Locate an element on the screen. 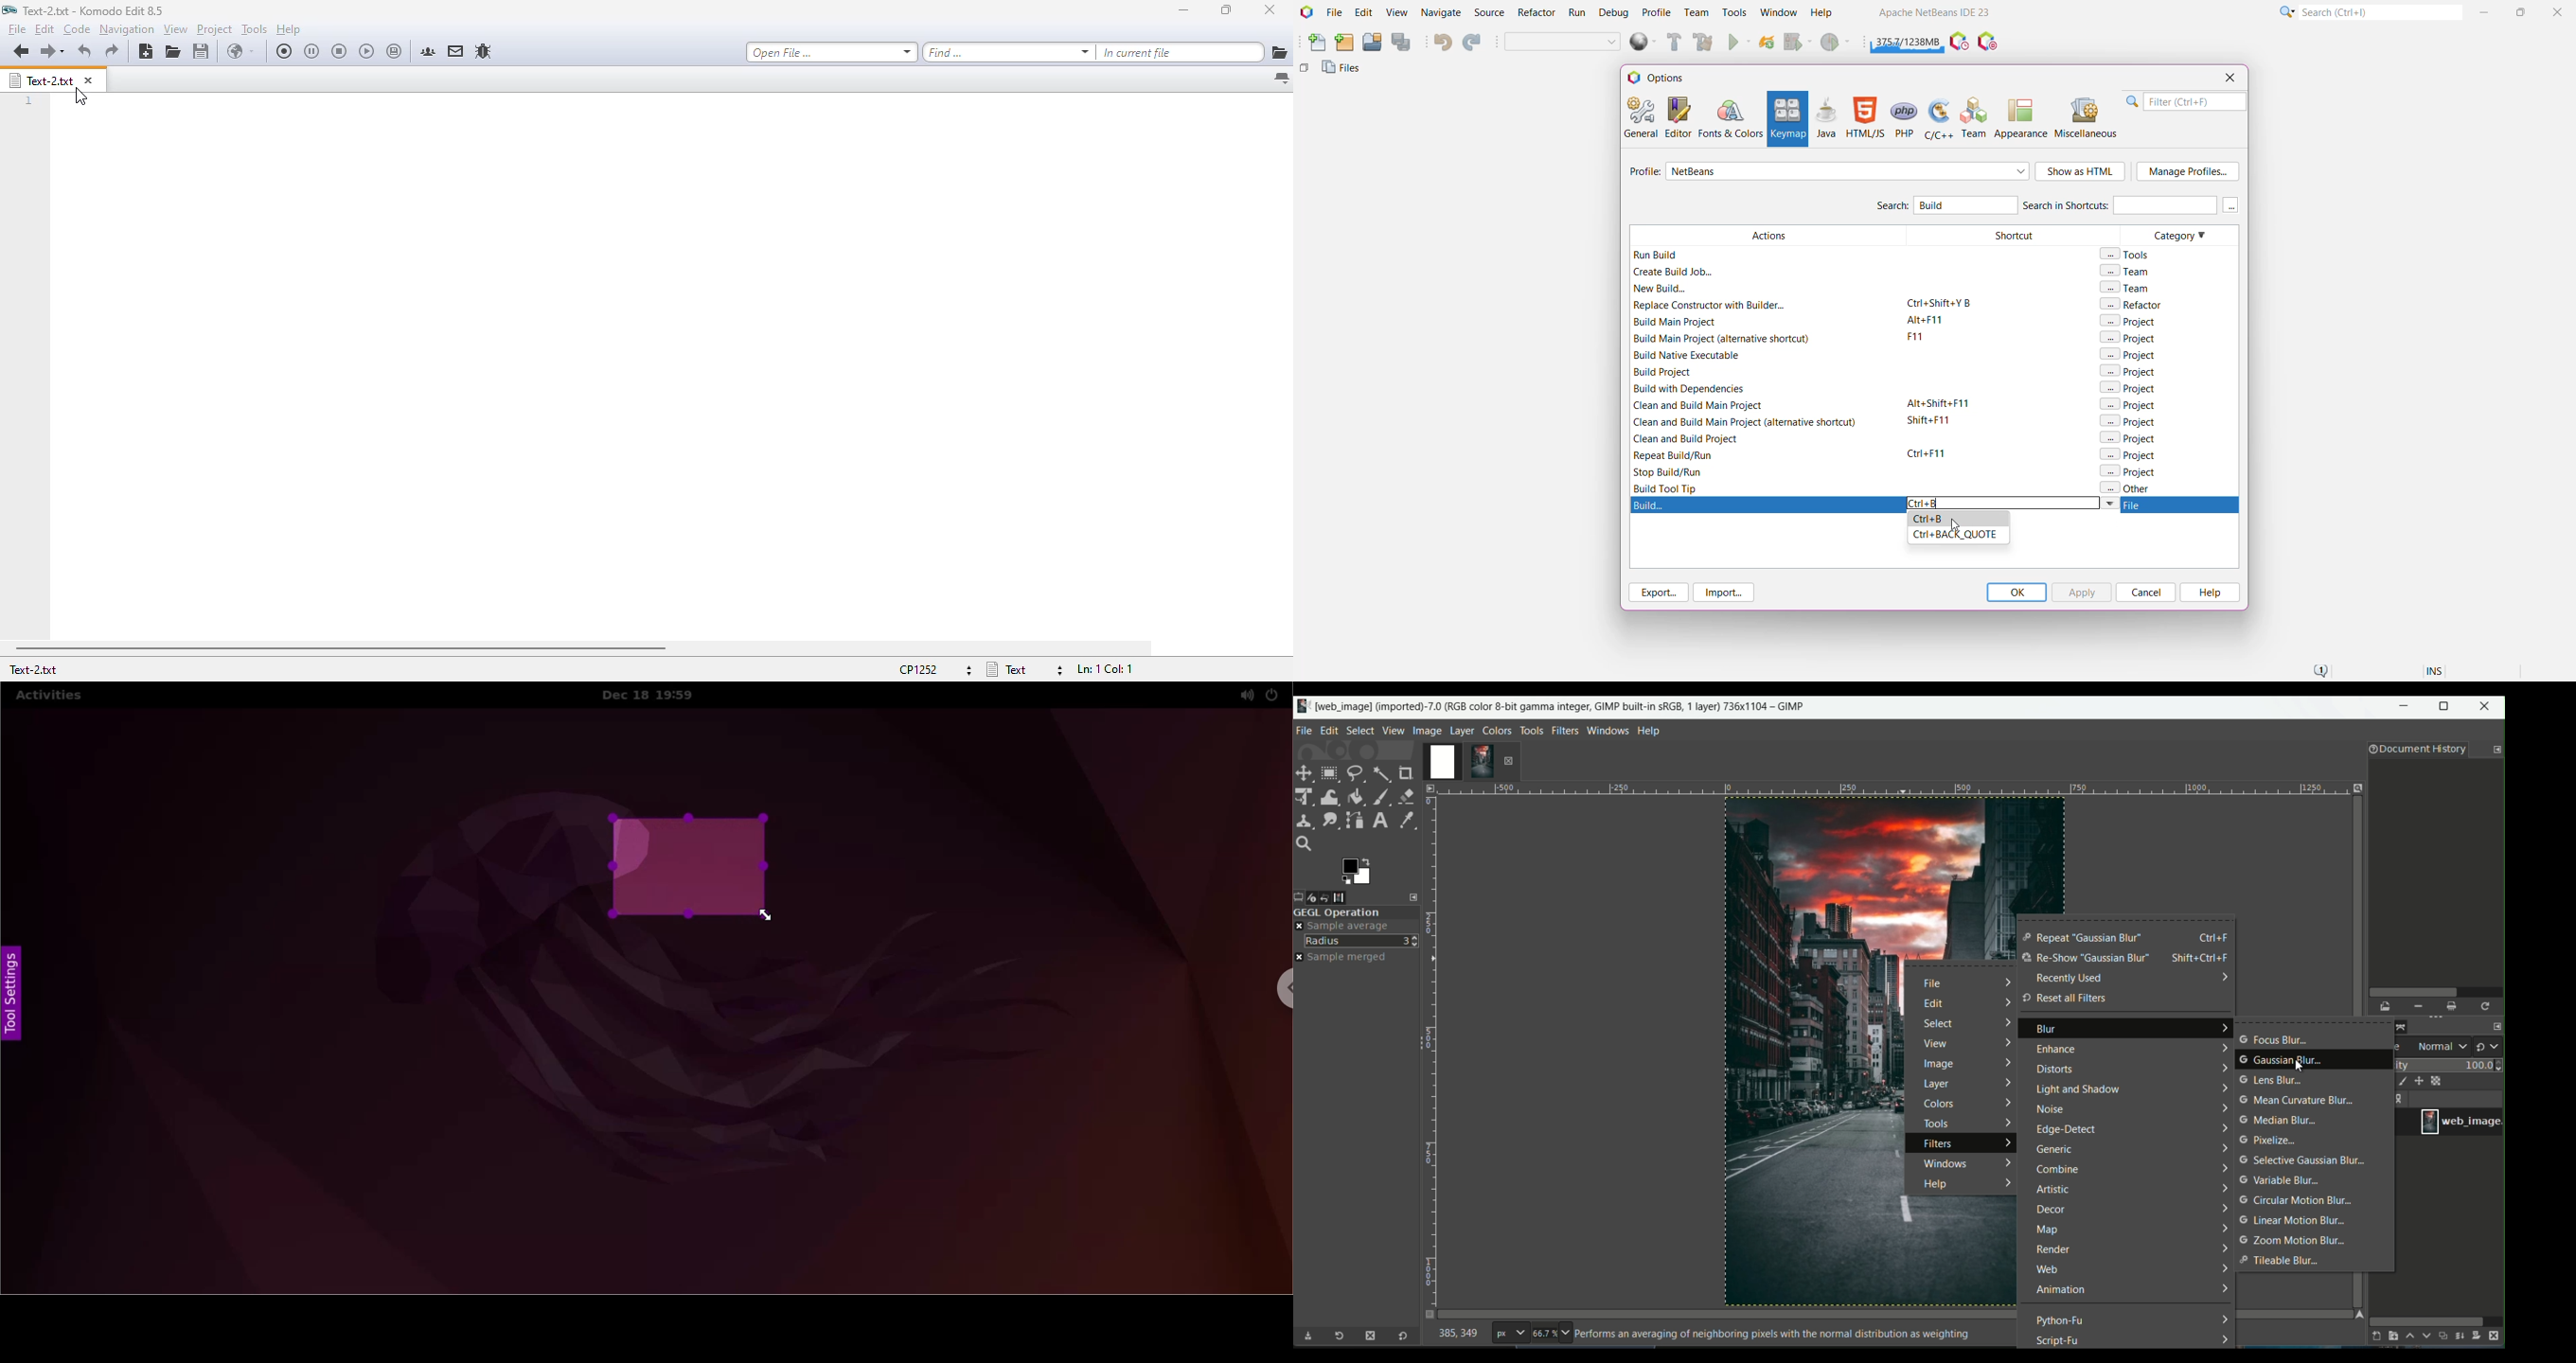 Image resolution: width=2576 pixels, height=1372 pixels. code is located at coordinates (77, 29).